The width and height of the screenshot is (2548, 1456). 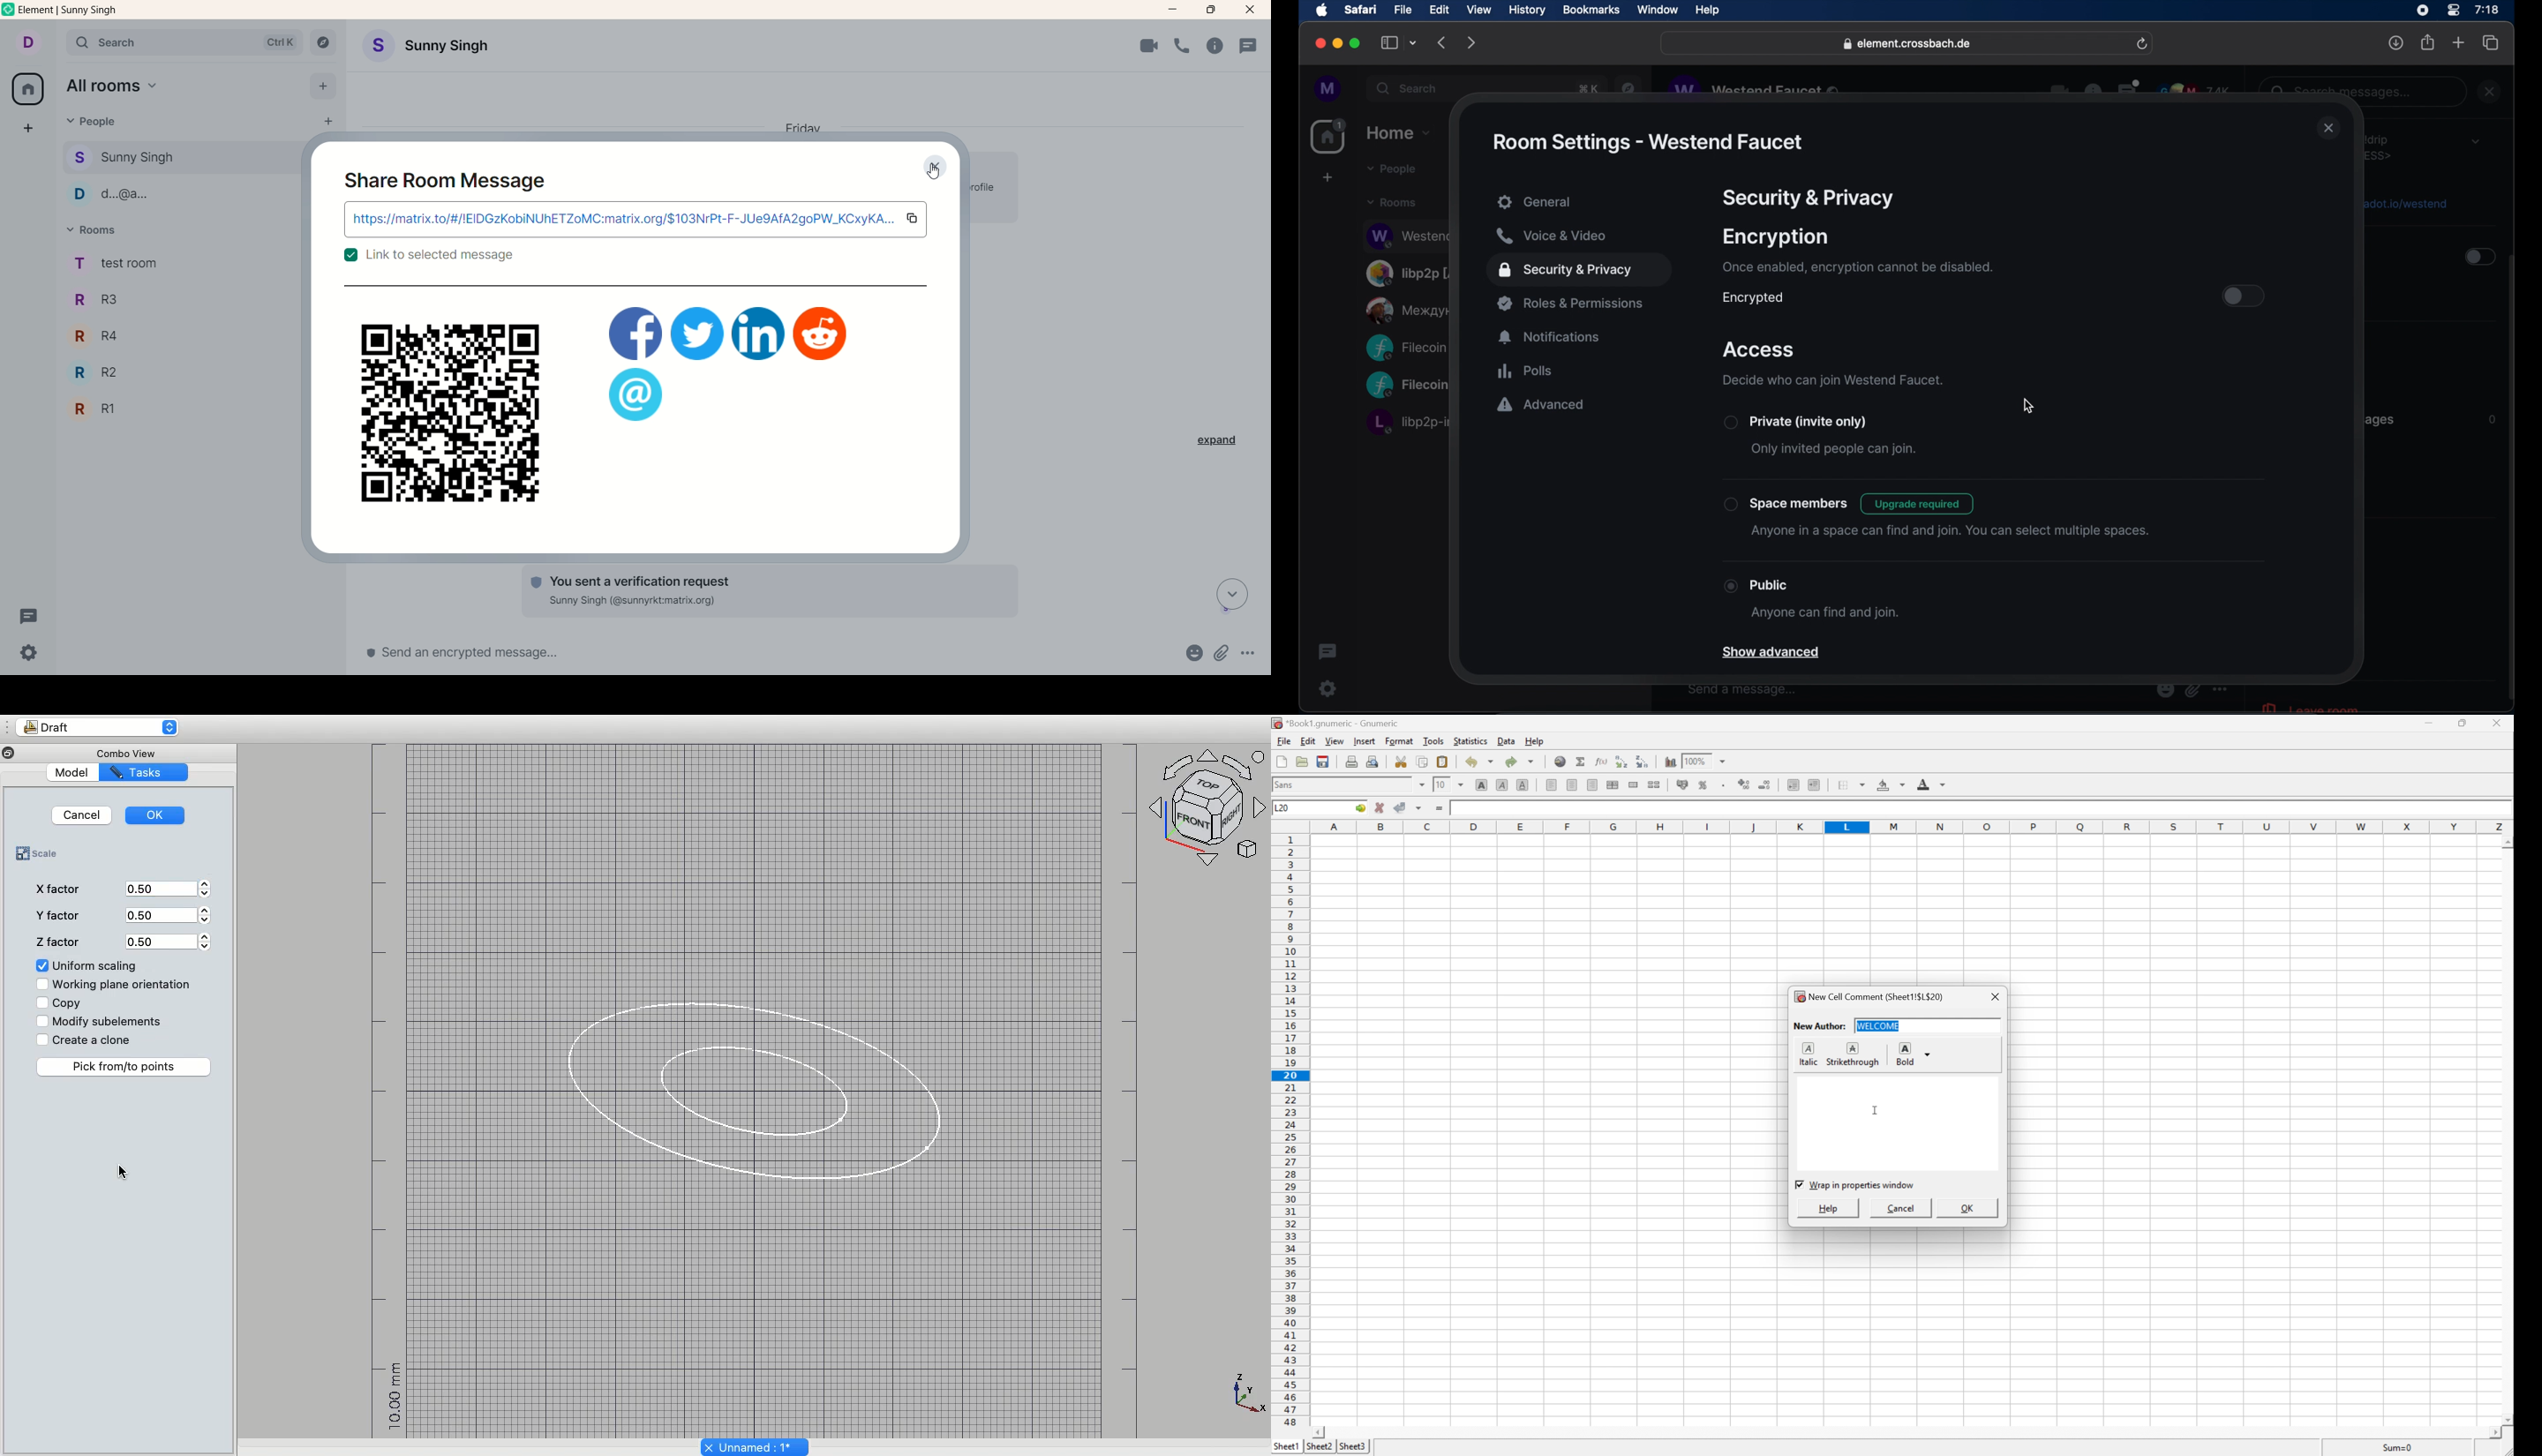 I want to click on Sheet3, so click(x=1319, y=1446).